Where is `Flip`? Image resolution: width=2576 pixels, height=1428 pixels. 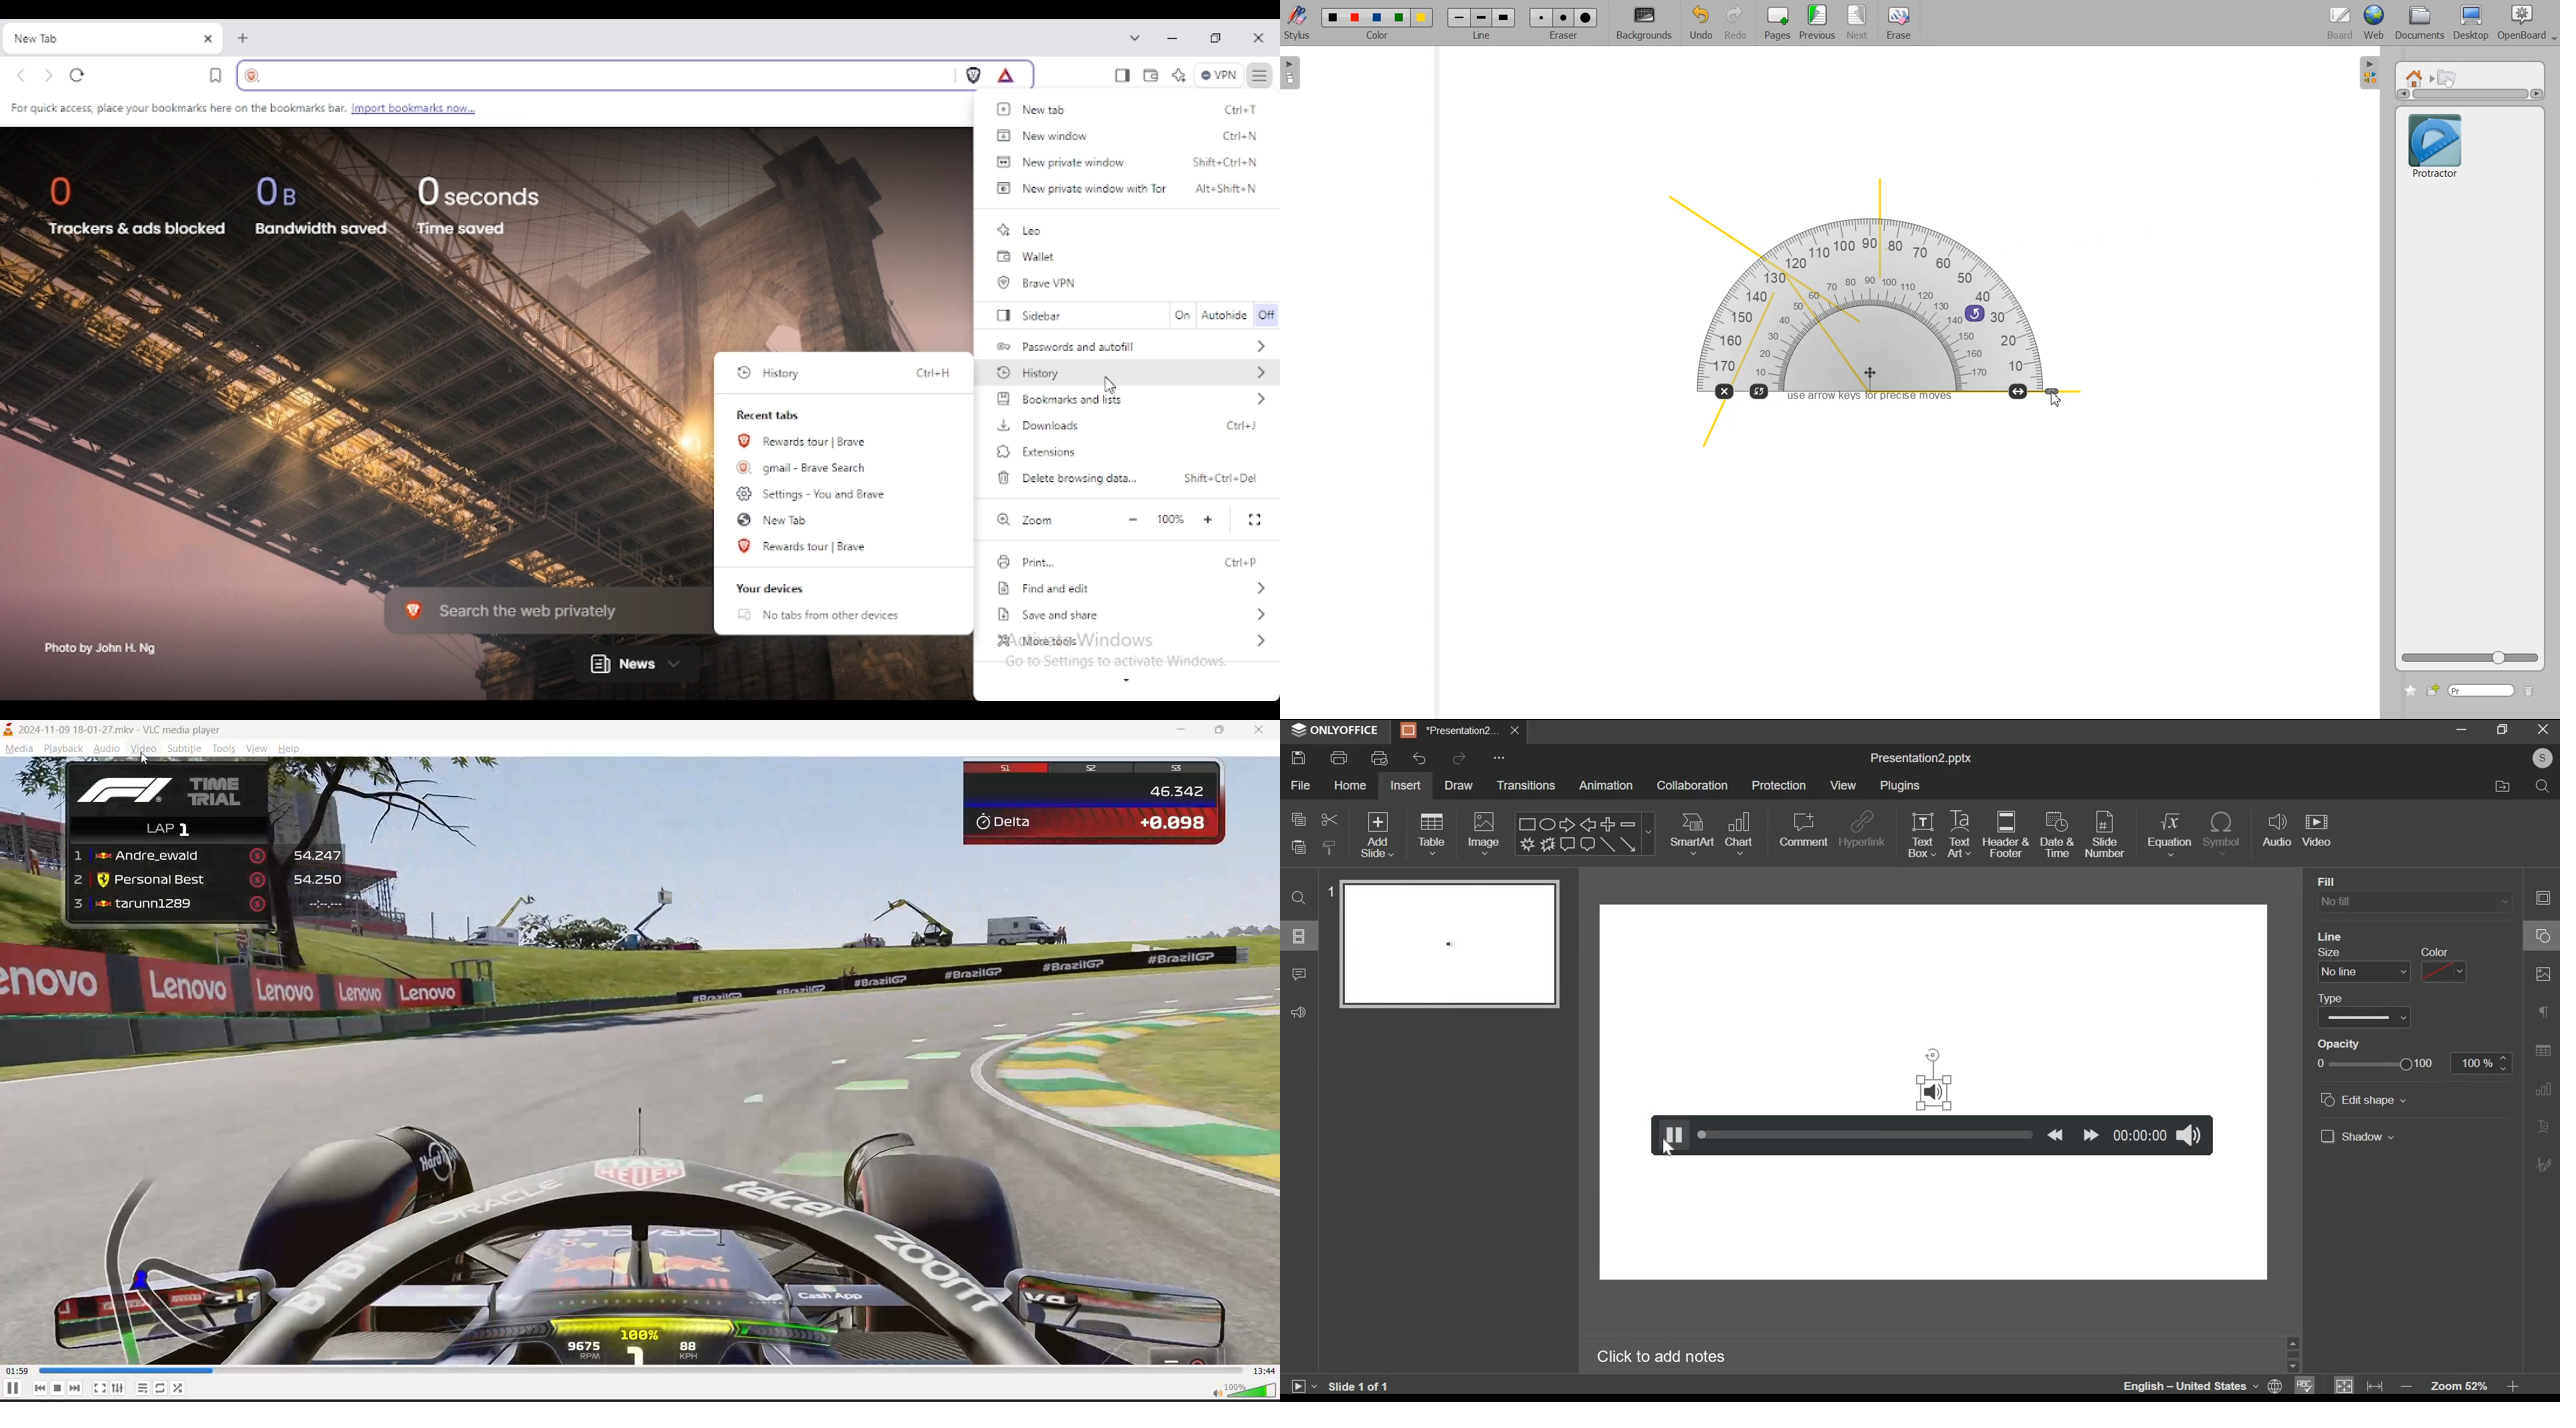 Flip is located at coordinates (1760, 390).